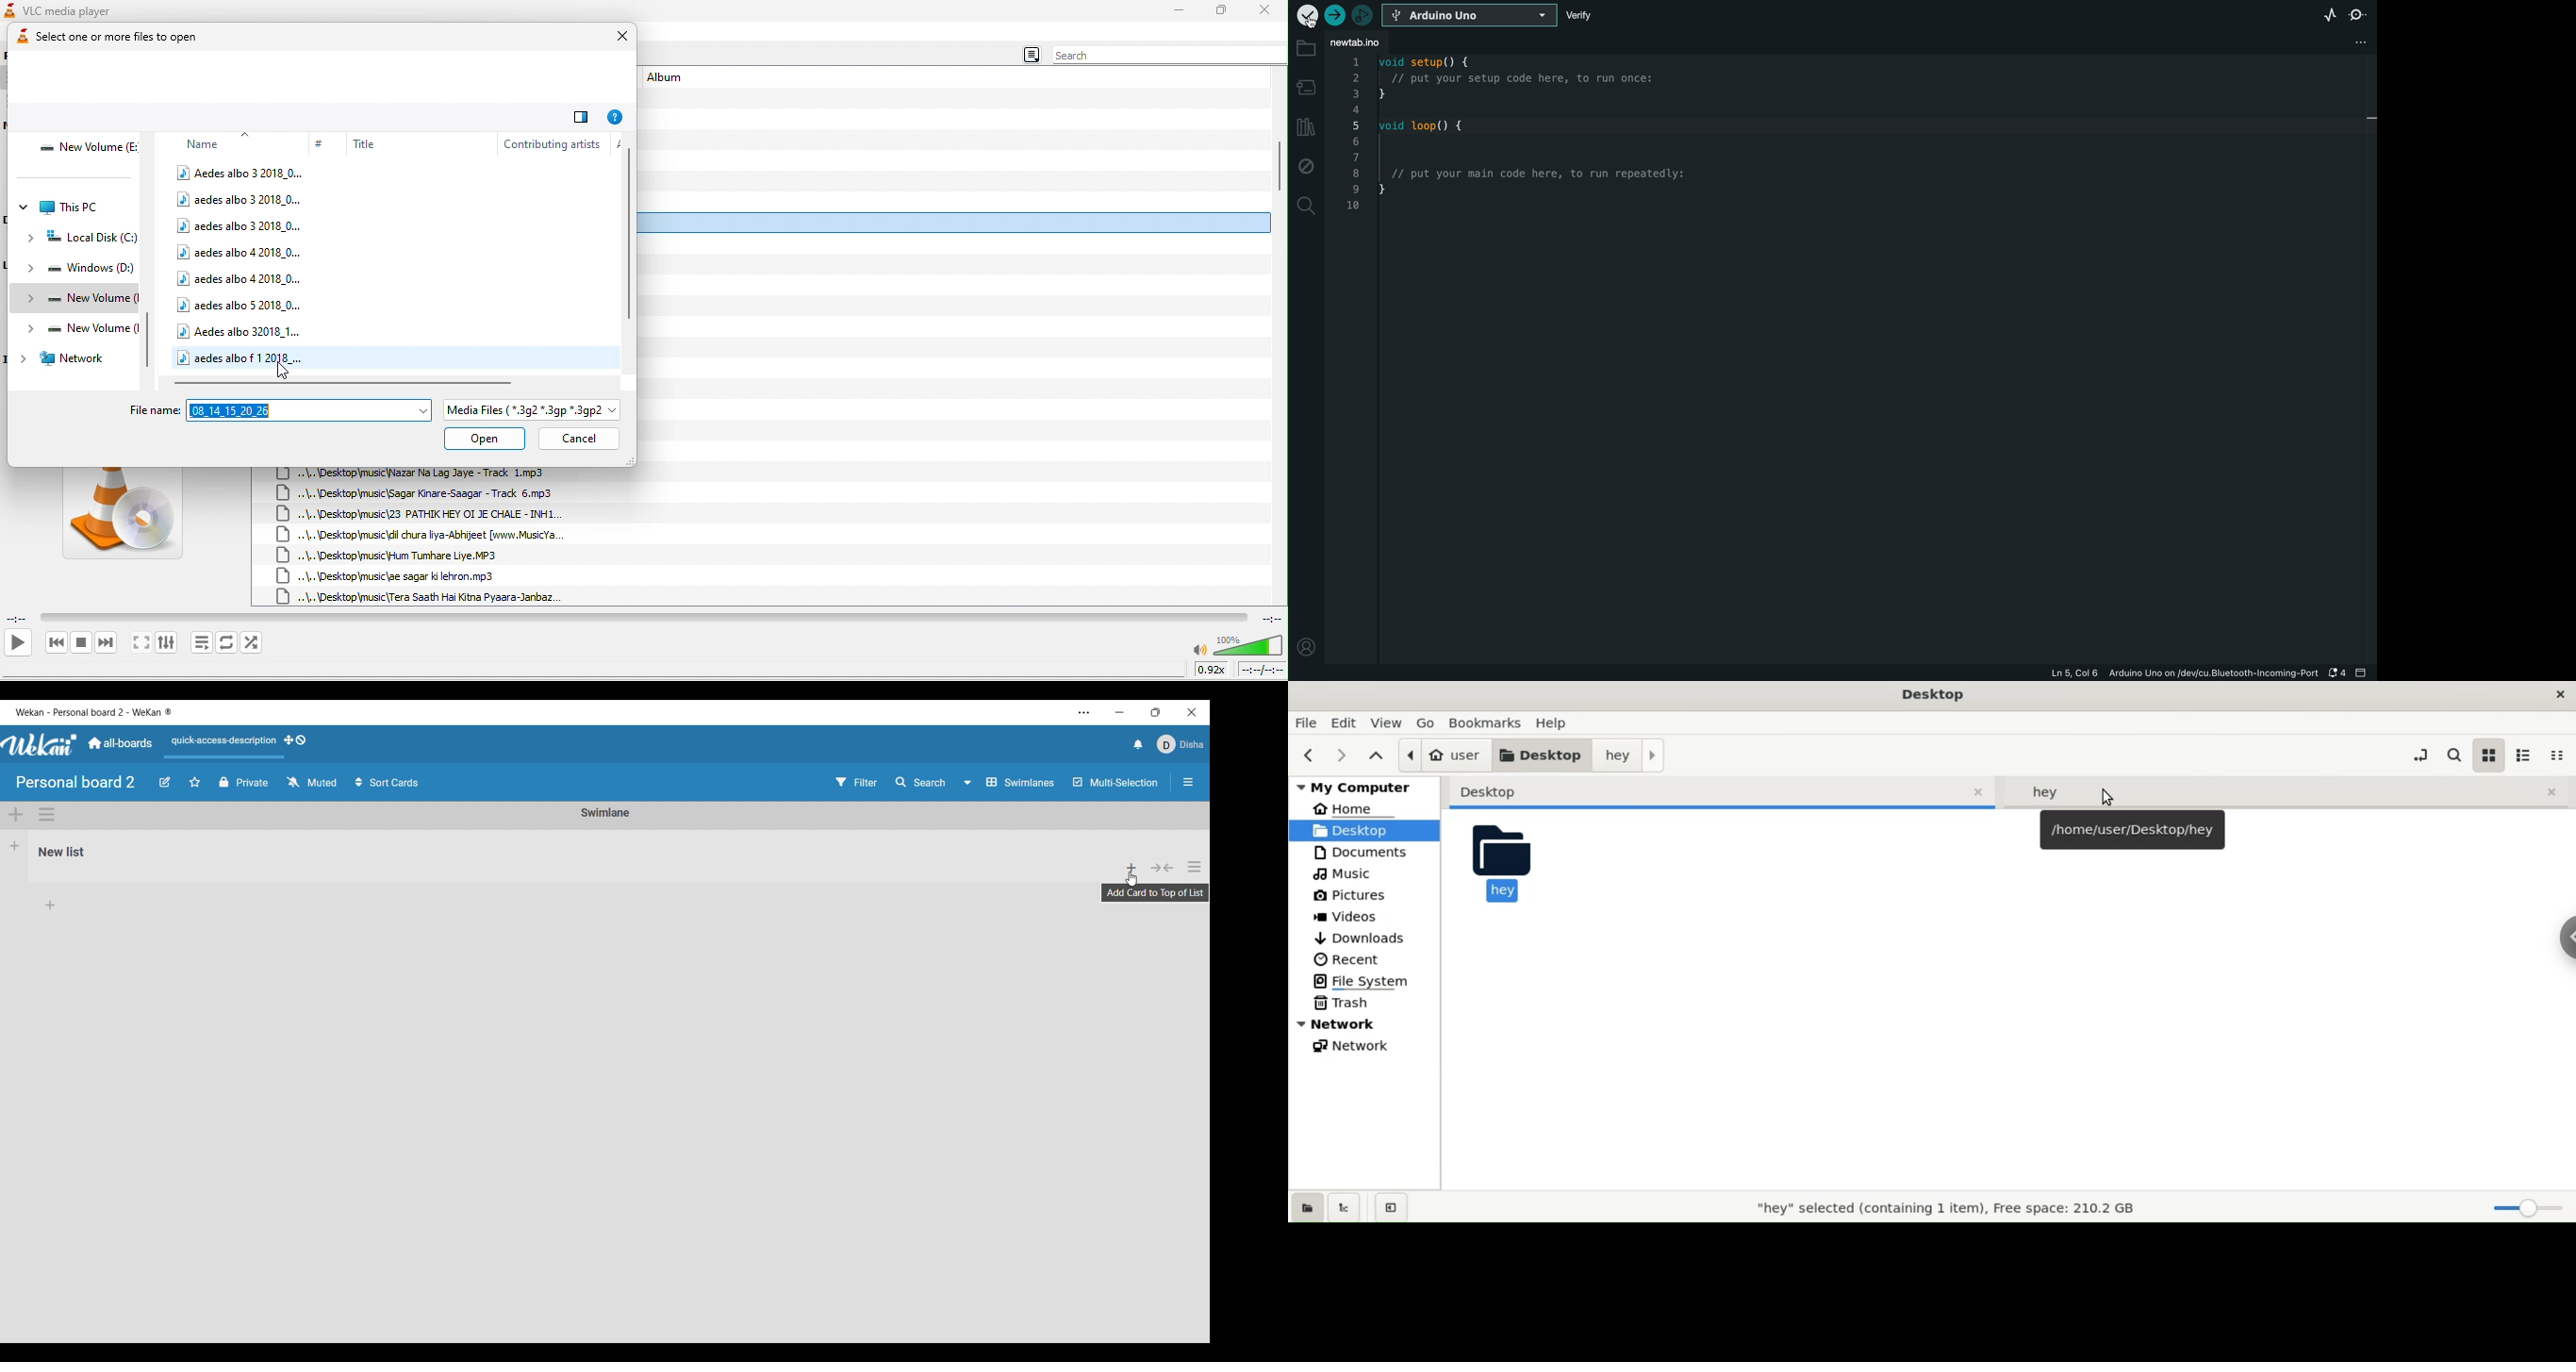 The width and height of the screenshot is (2576, 1372). Describe the element at coordinates (1085, 713) in the screenshot. I see `More settings` at that location.